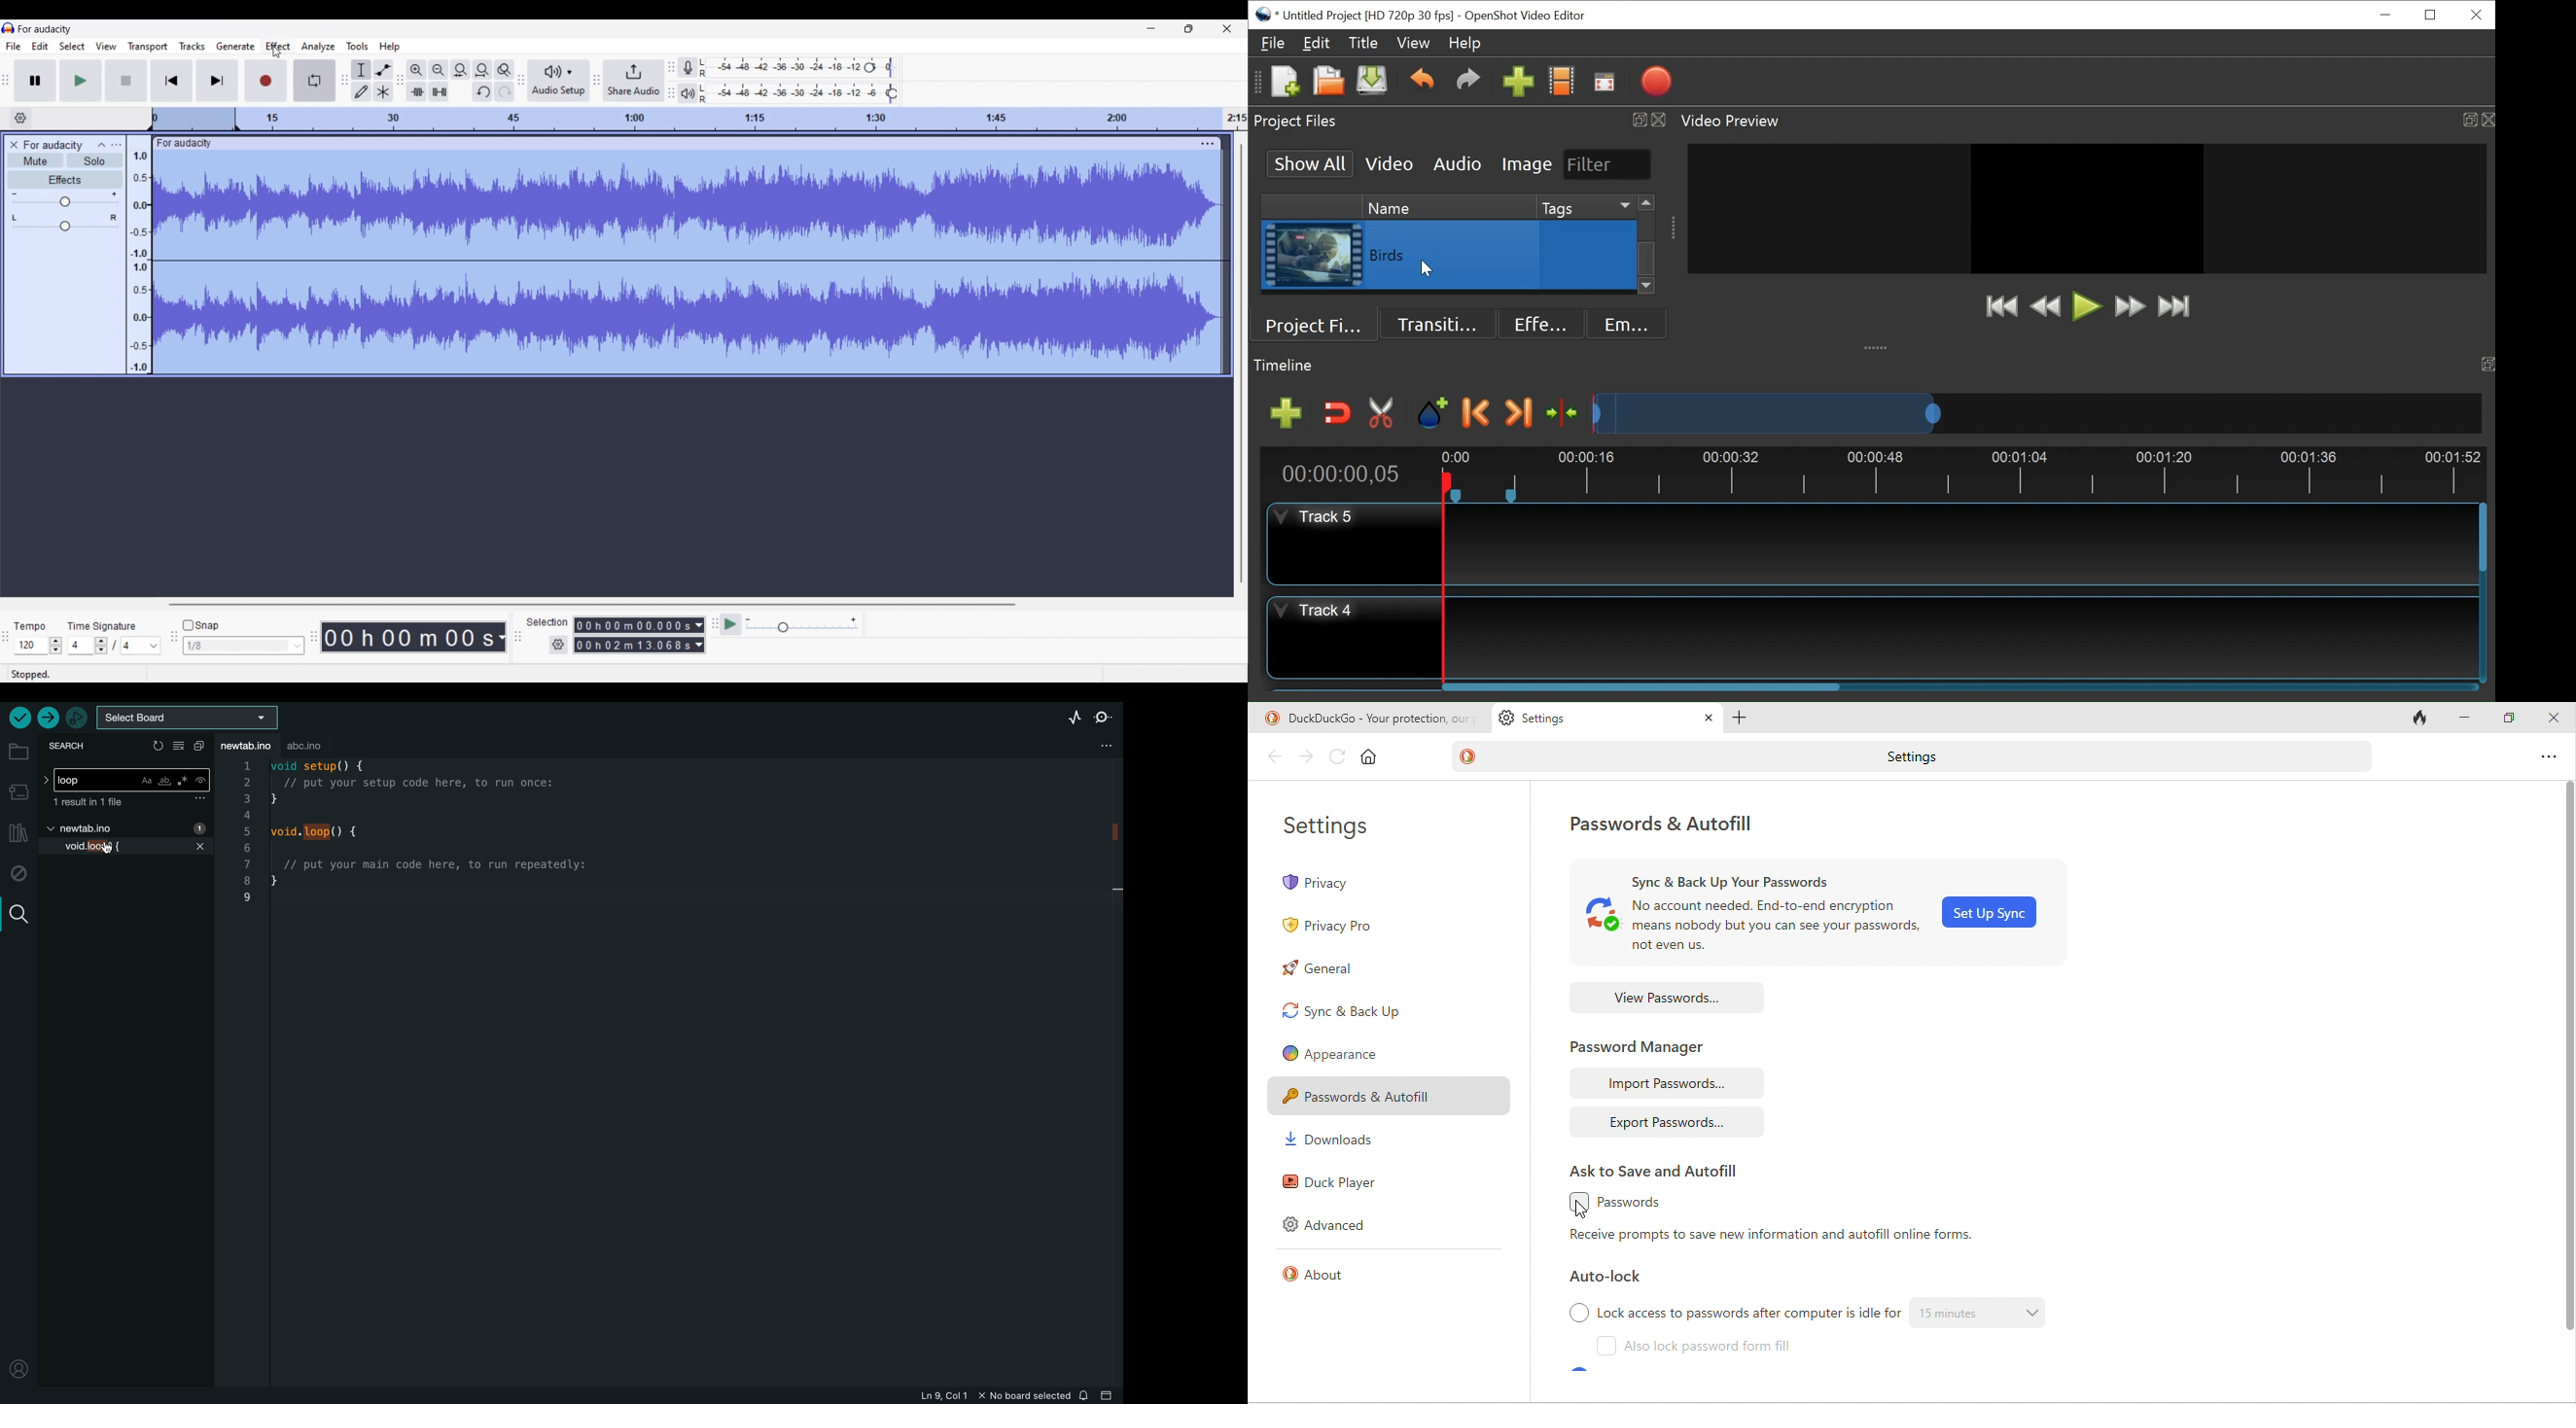 The width and height of the screenshot is (2576, 1428). I want to click on Privacy, so click(1351, 882).